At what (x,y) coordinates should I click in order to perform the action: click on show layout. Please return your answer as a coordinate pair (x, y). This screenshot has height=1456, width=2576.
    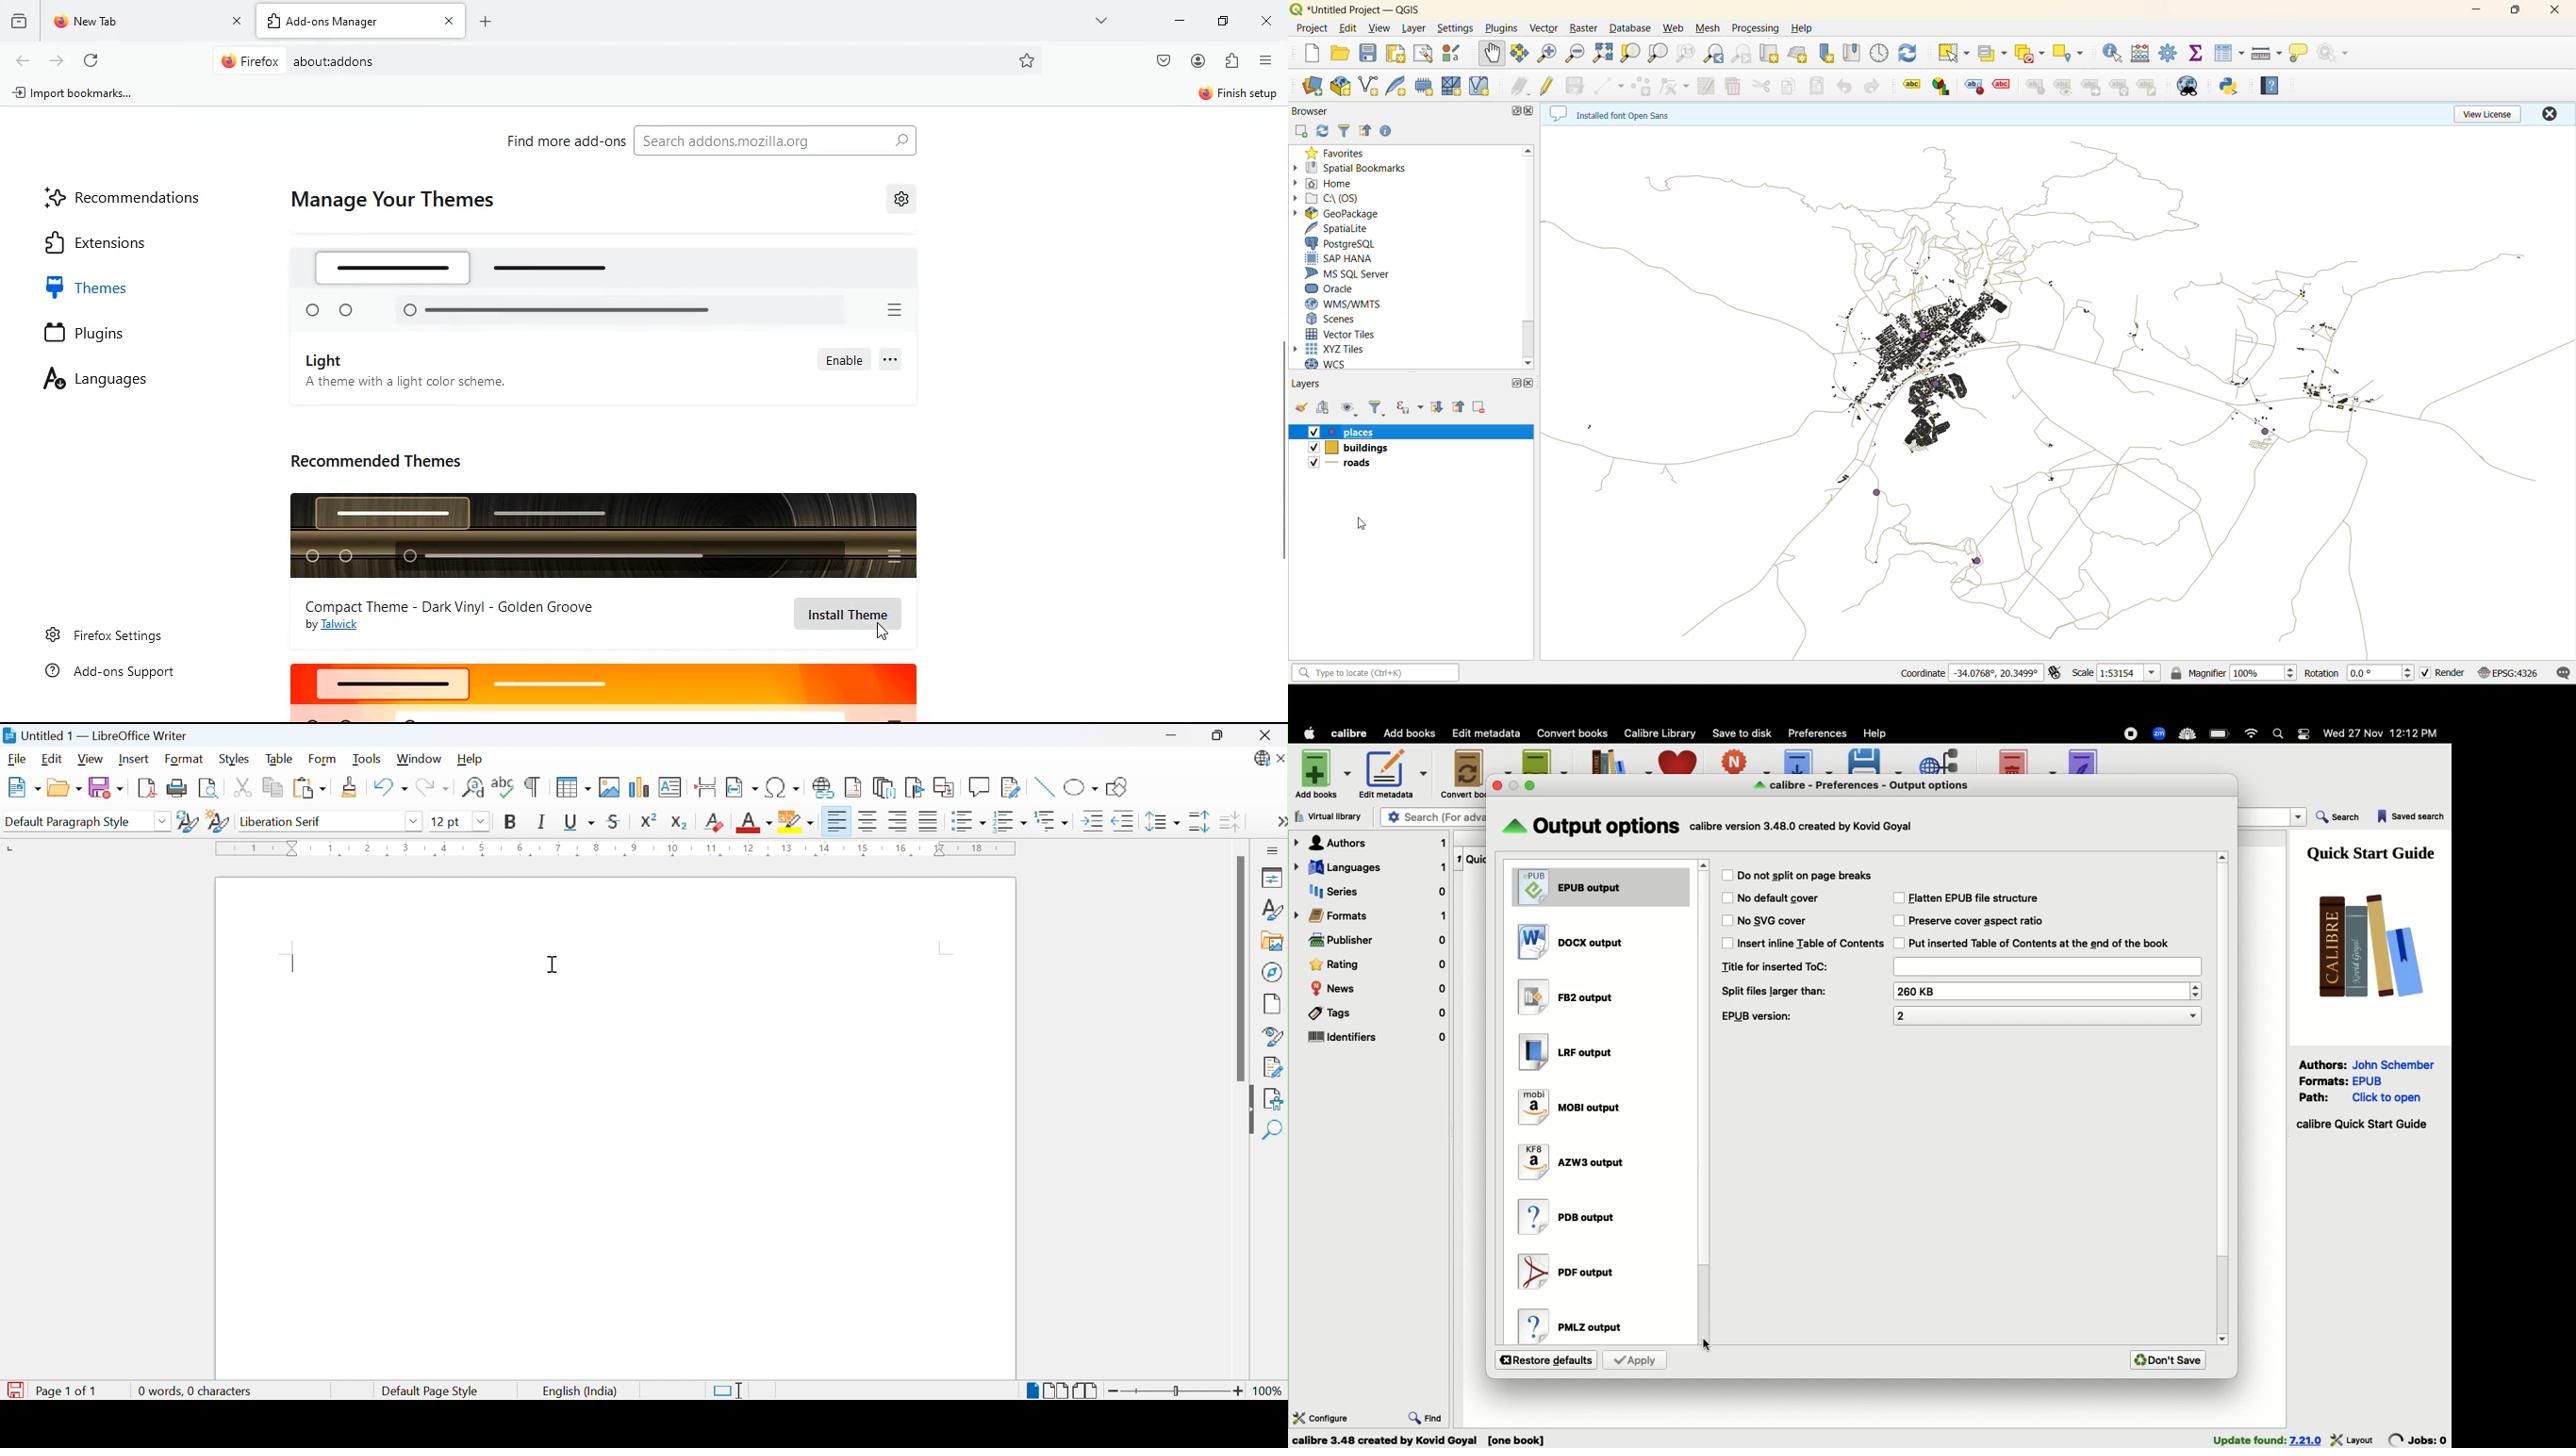
    Looking at the image, I should click on (1424, 54).